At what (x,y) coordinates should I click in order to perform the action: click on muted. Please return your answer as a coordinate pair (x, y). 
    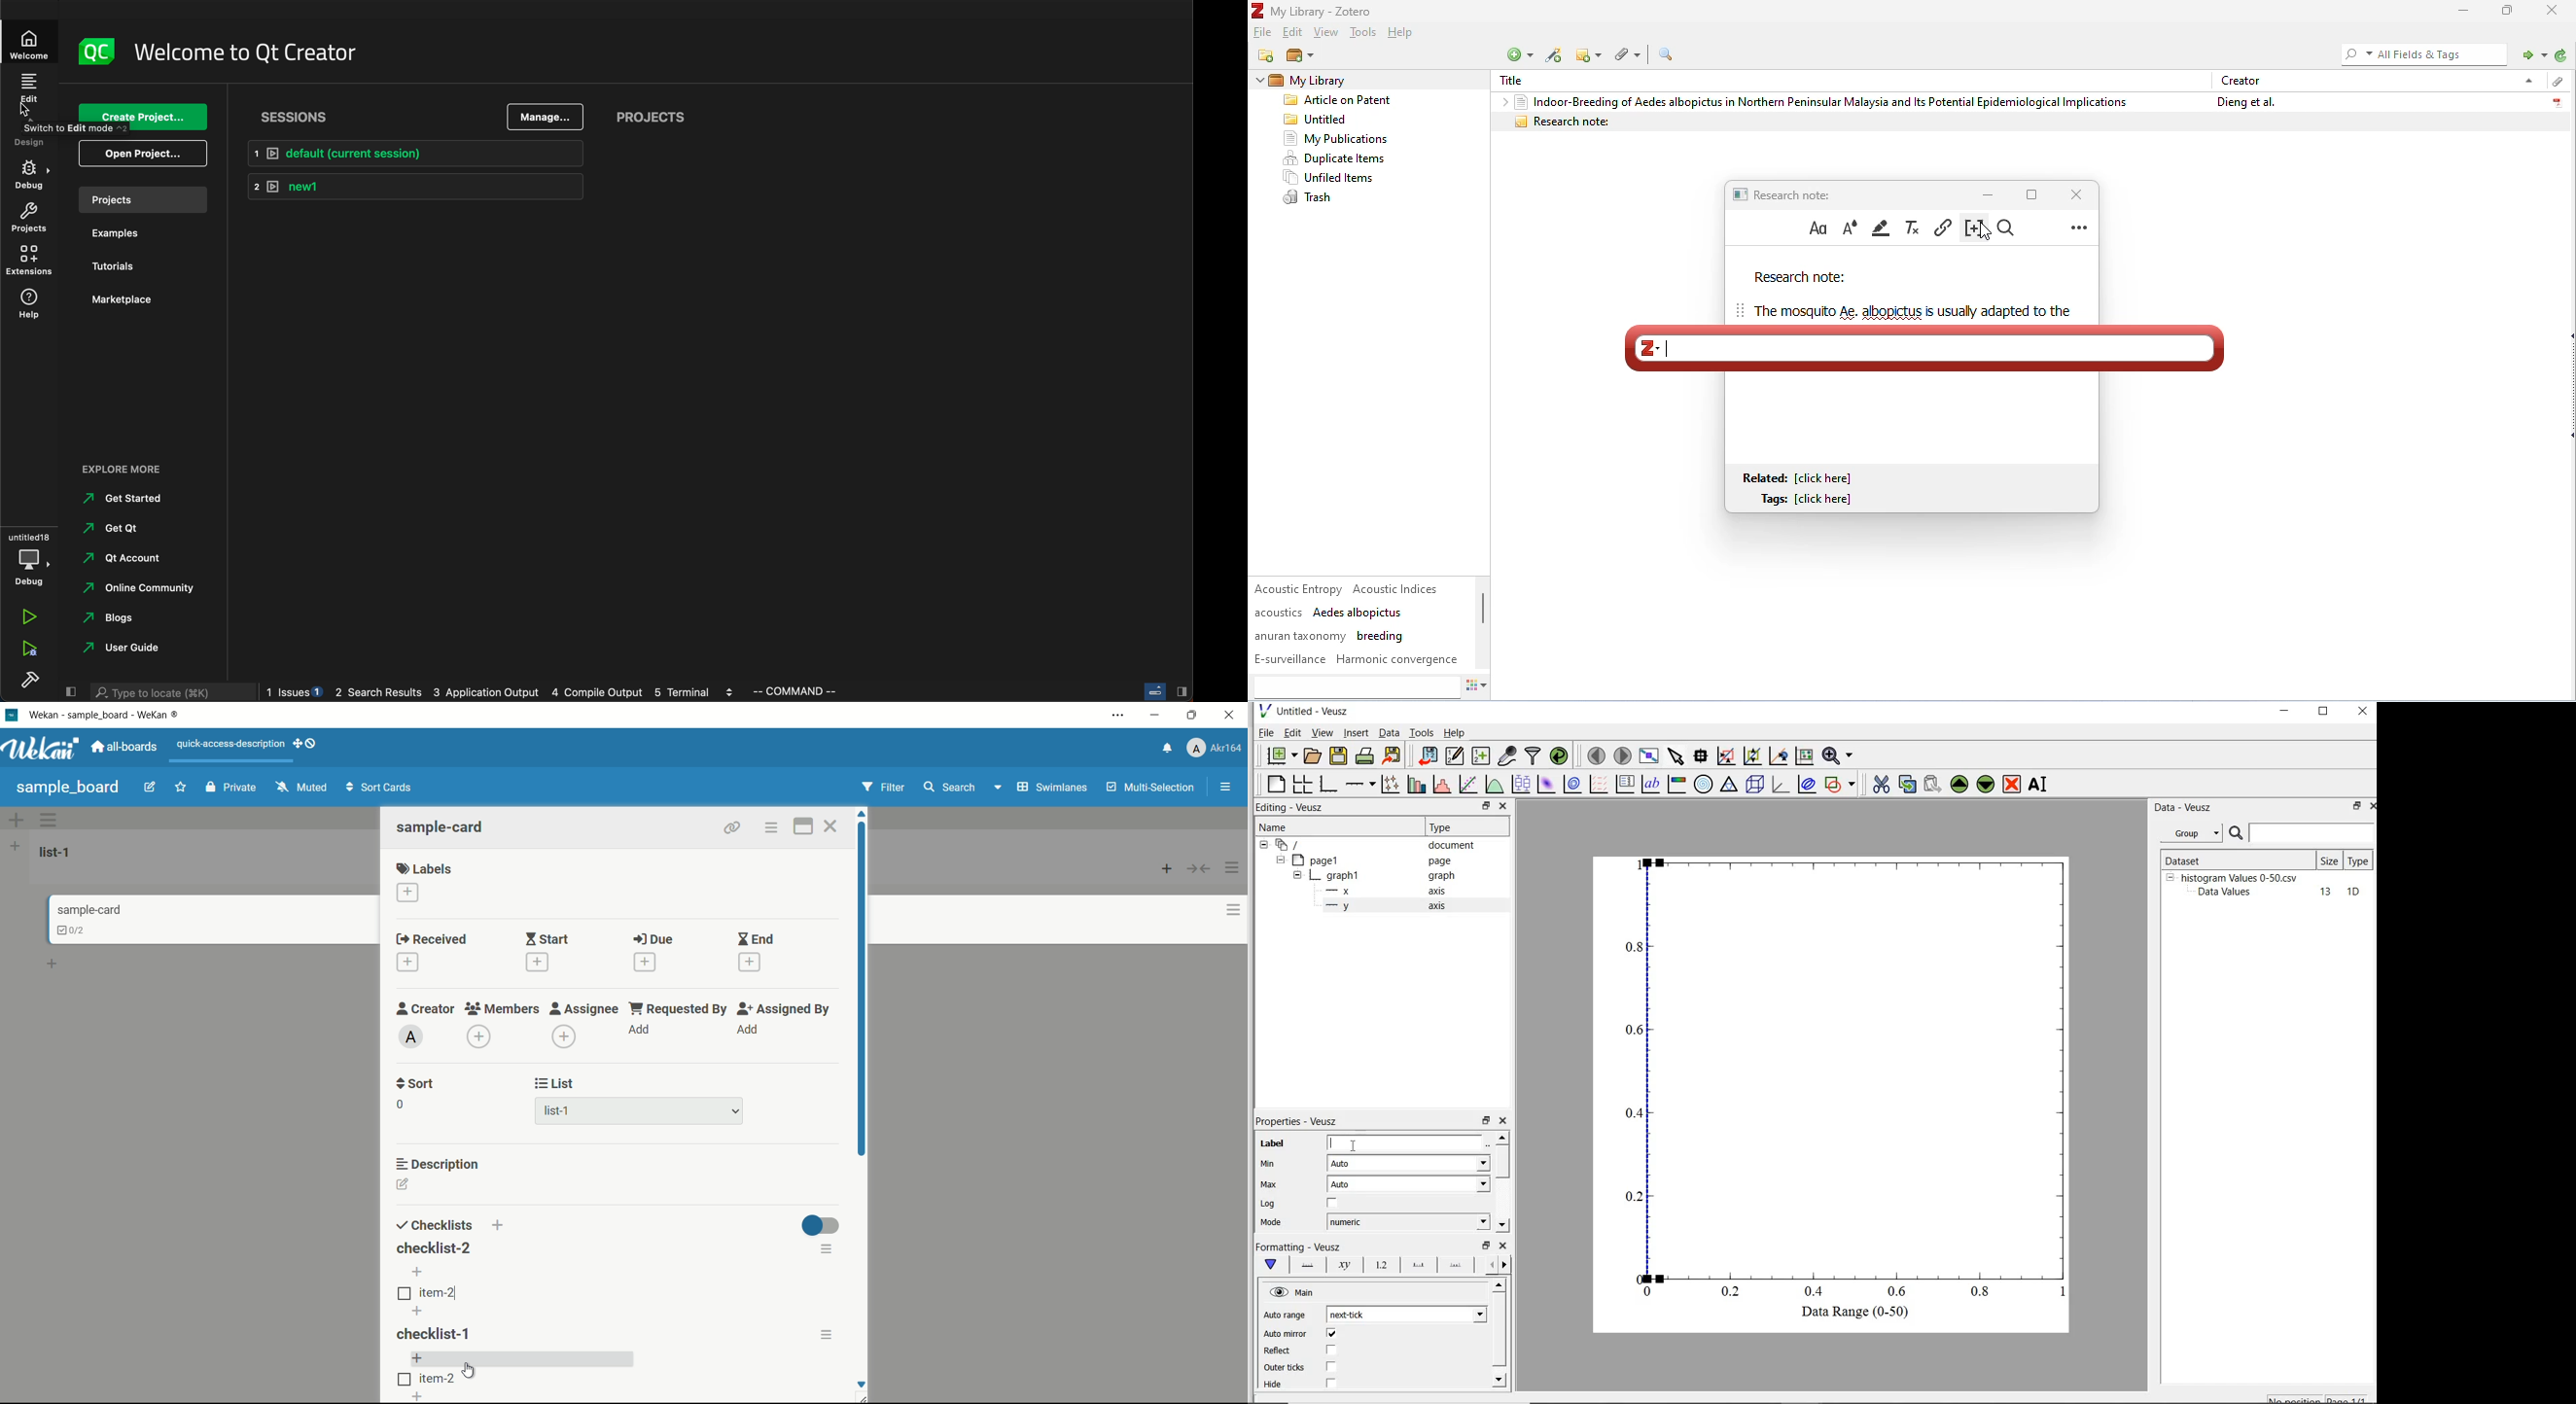
    Looking at the image, I should click on (300, 788).